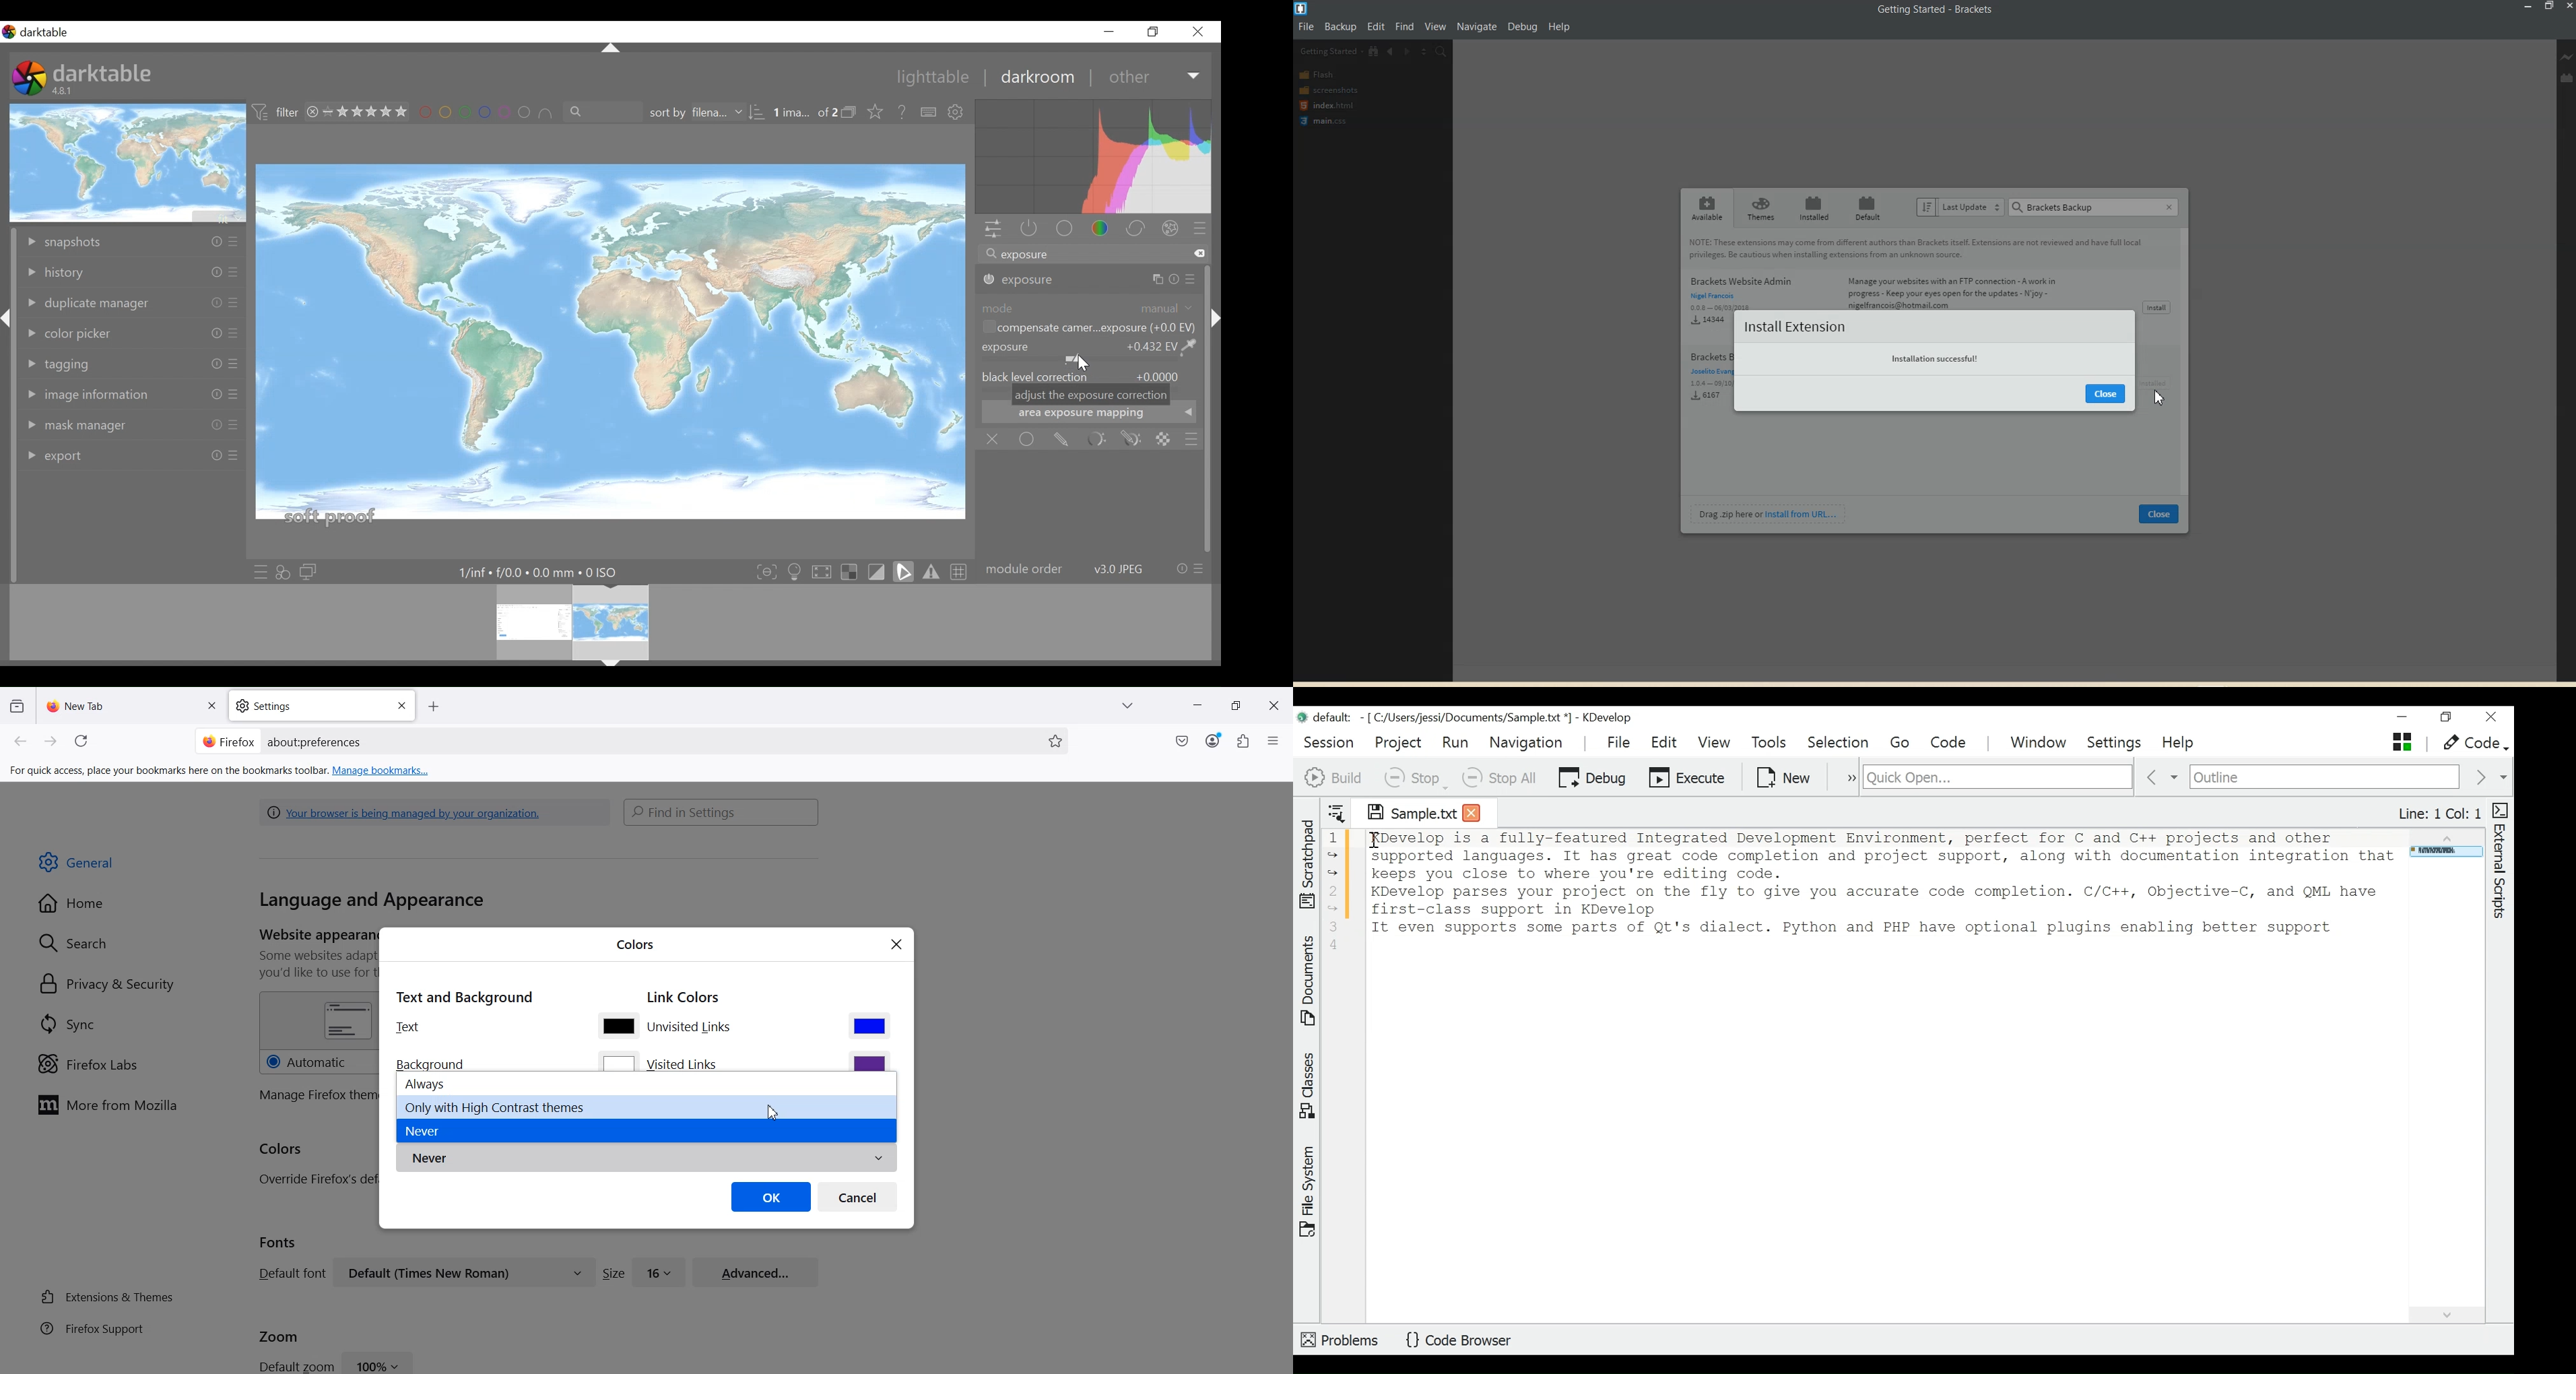 The width and height of the screenshot is (2576, 1400). What do you see at coordinates (825, 571) in the screenshot?
I see `toggle high quality processing` at bounding box center [825, 571].